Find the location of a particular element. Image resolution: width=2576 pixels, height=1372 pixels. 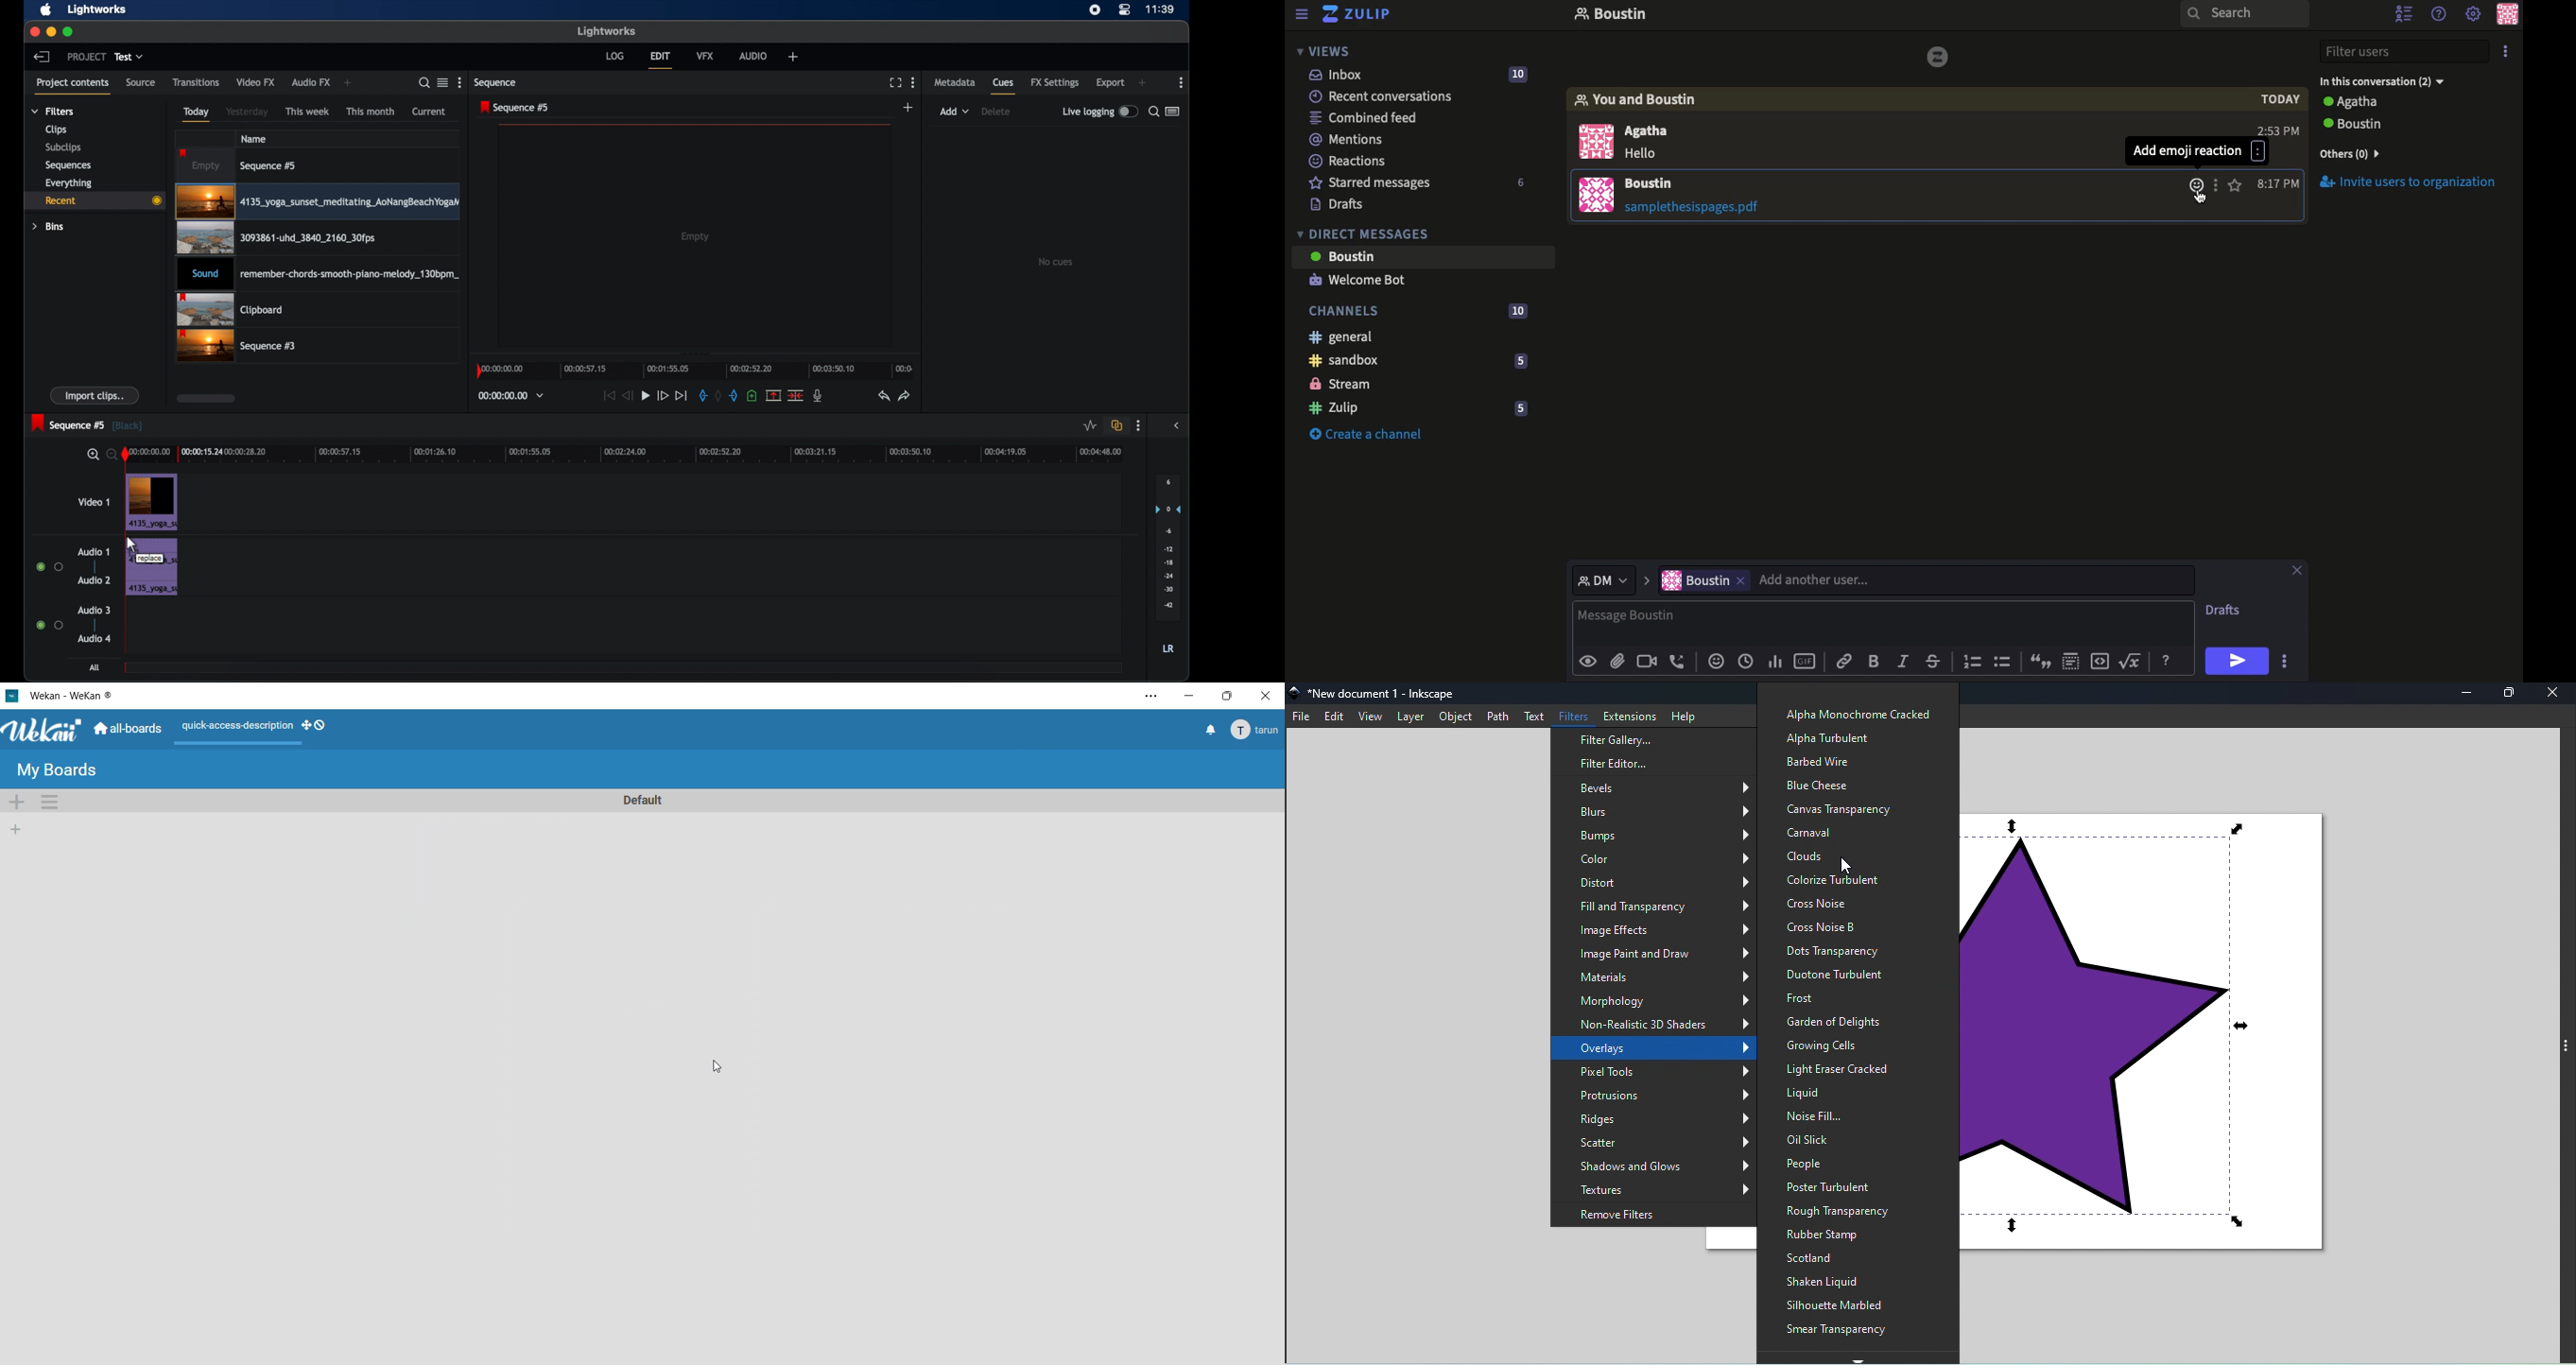

User 1 is located at coordinates (2354, 103).